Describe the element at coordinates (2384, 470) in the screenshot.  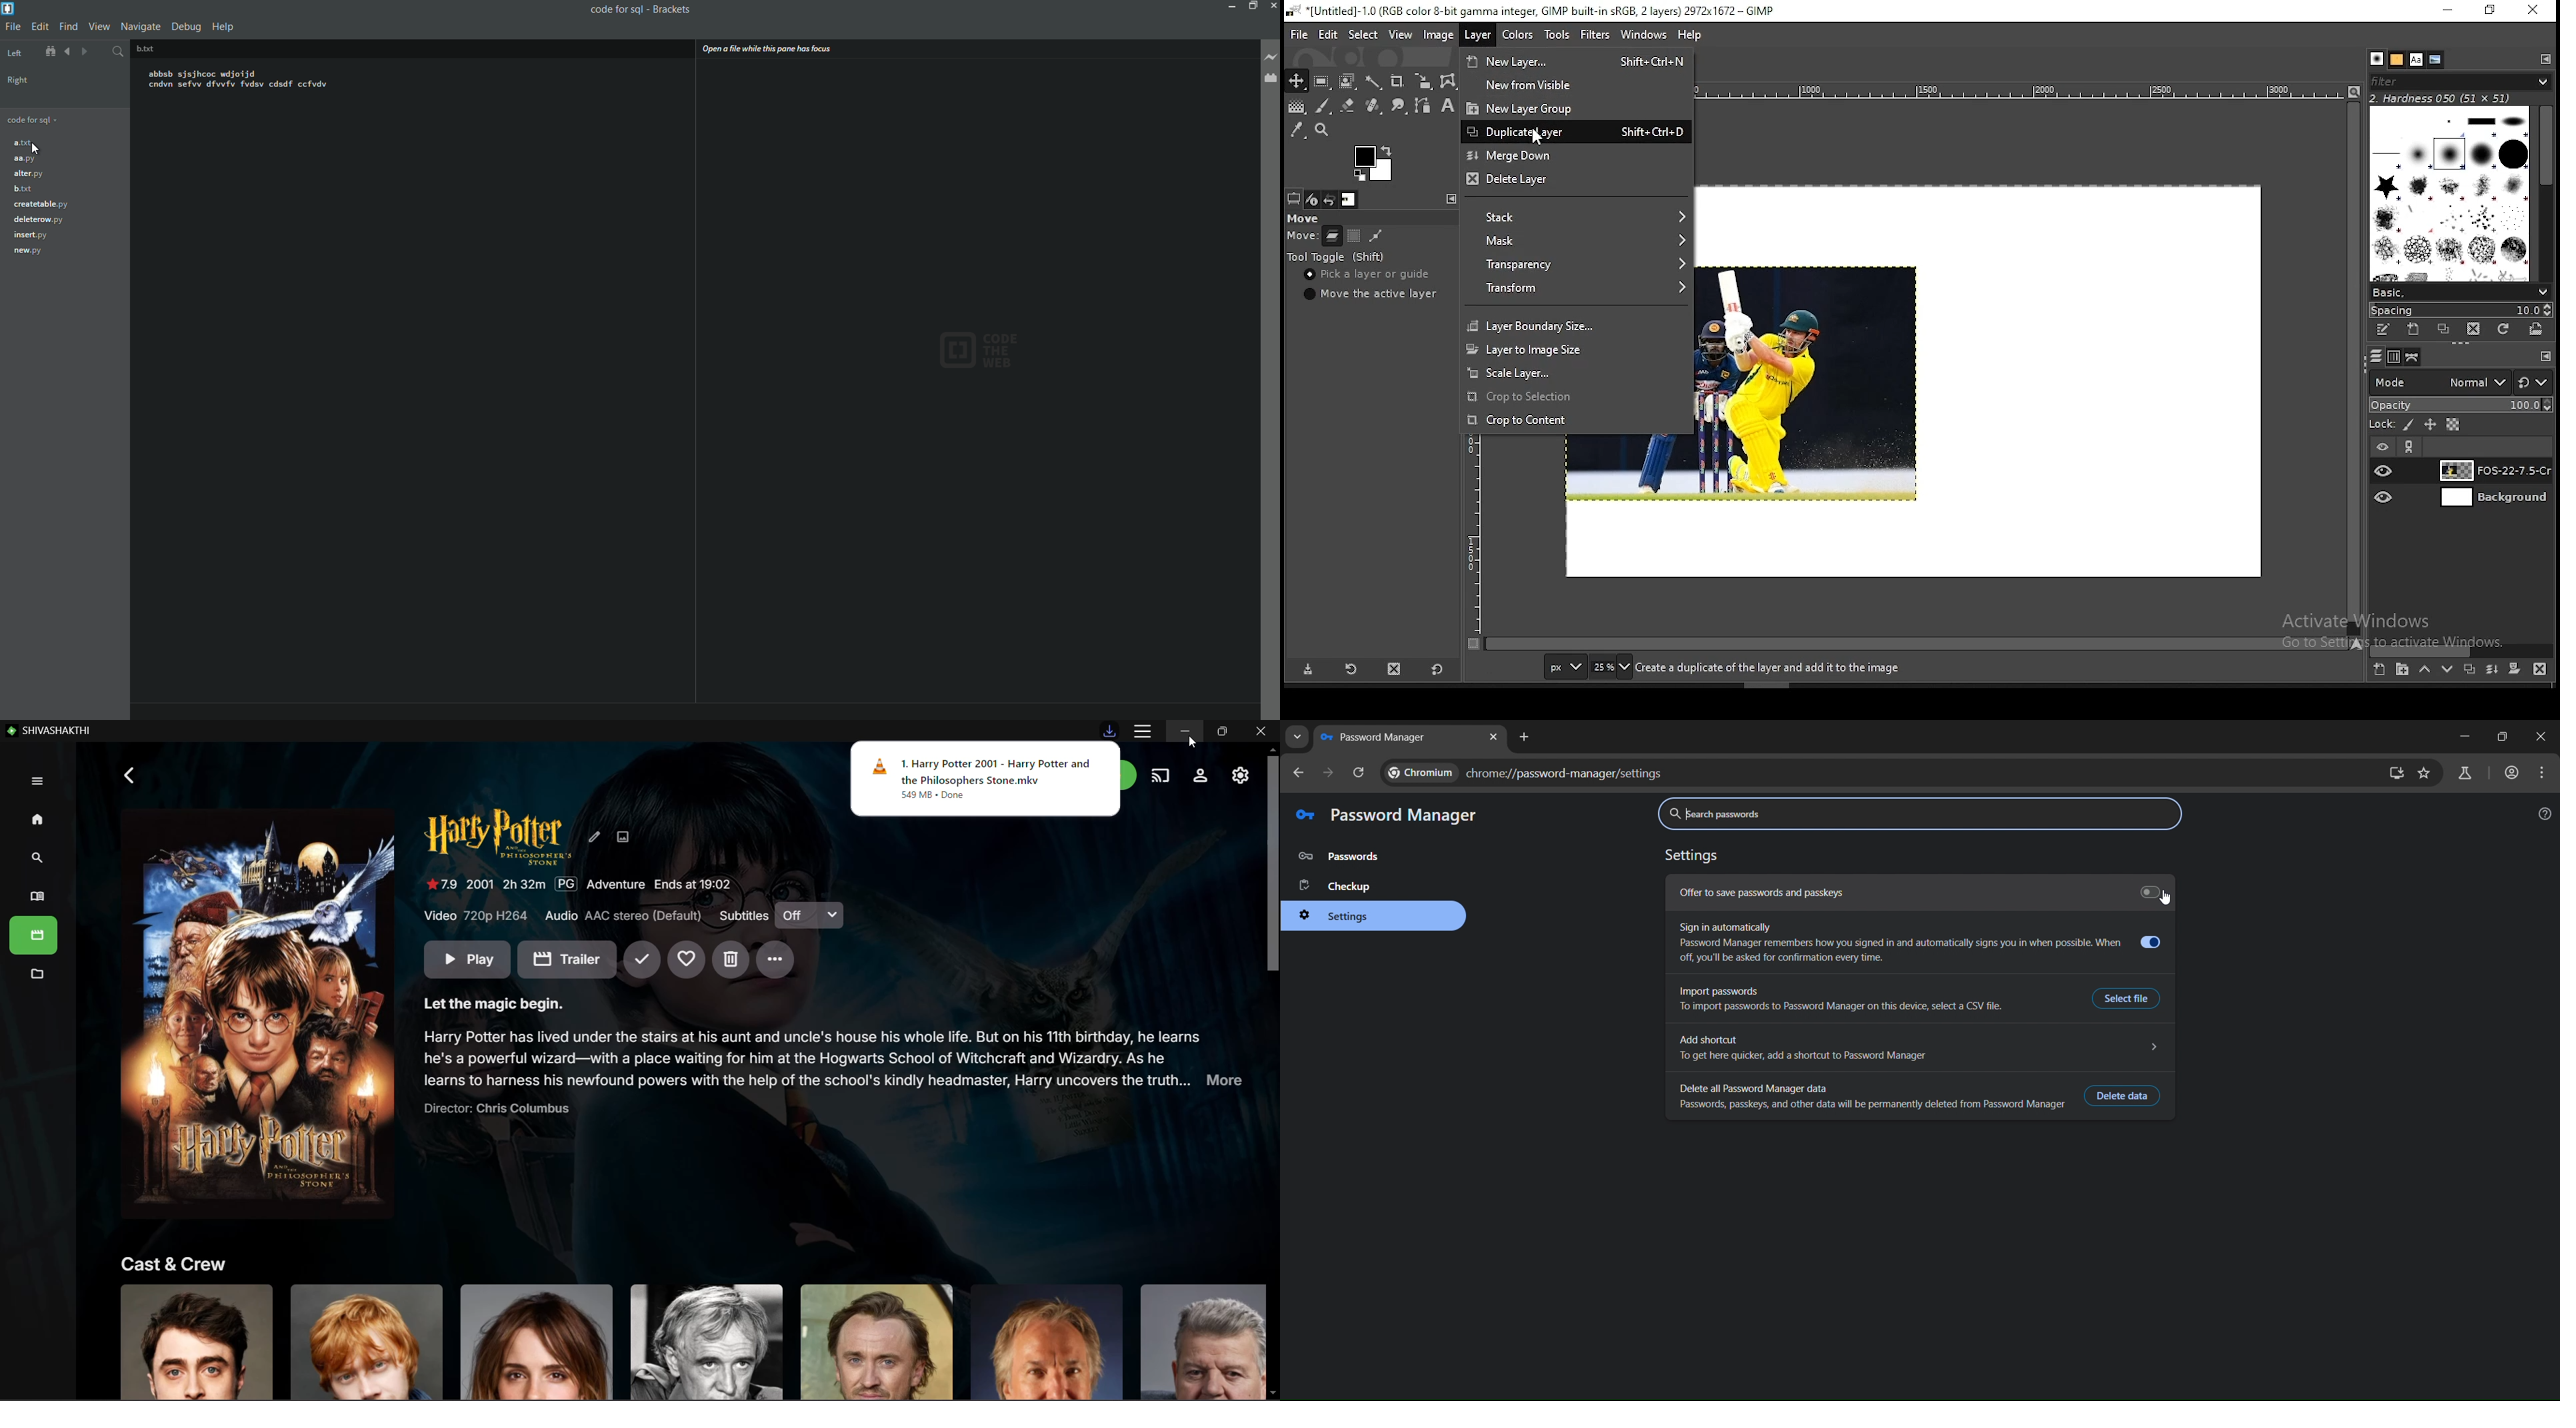
I see `layer visibility on/off` at that location.